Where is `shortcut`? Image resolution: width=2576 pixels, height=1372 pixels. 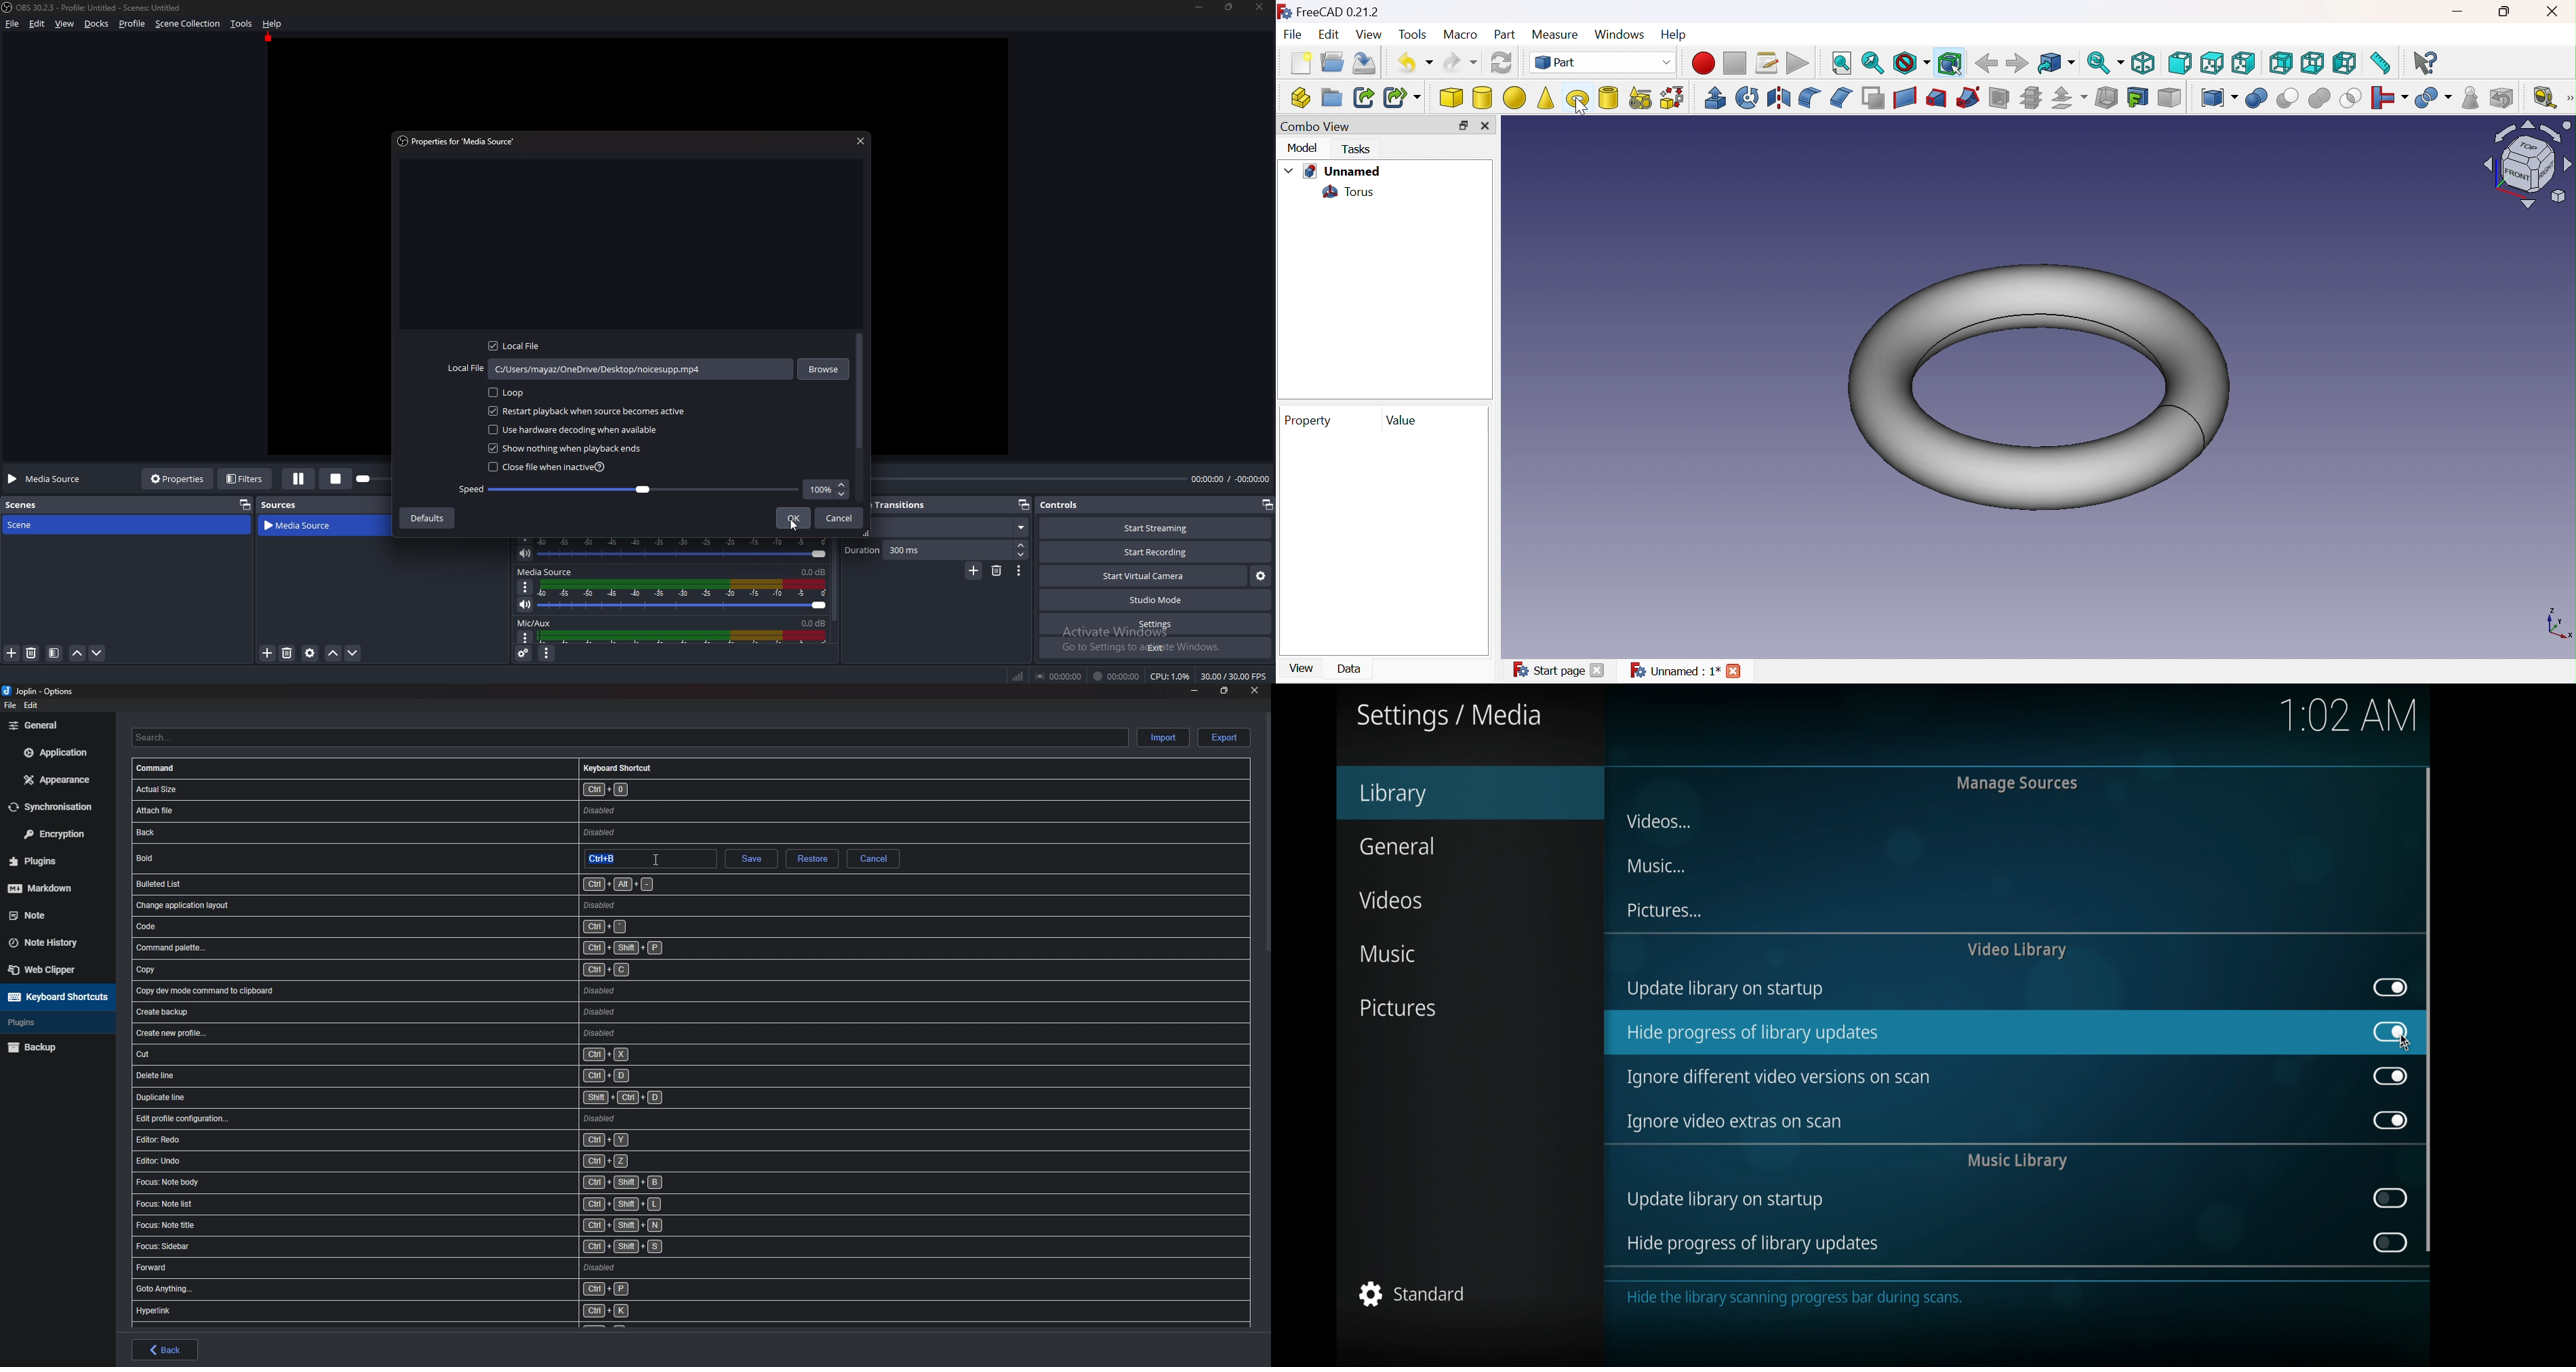 shortcut is located at coordinates (434, 1227).